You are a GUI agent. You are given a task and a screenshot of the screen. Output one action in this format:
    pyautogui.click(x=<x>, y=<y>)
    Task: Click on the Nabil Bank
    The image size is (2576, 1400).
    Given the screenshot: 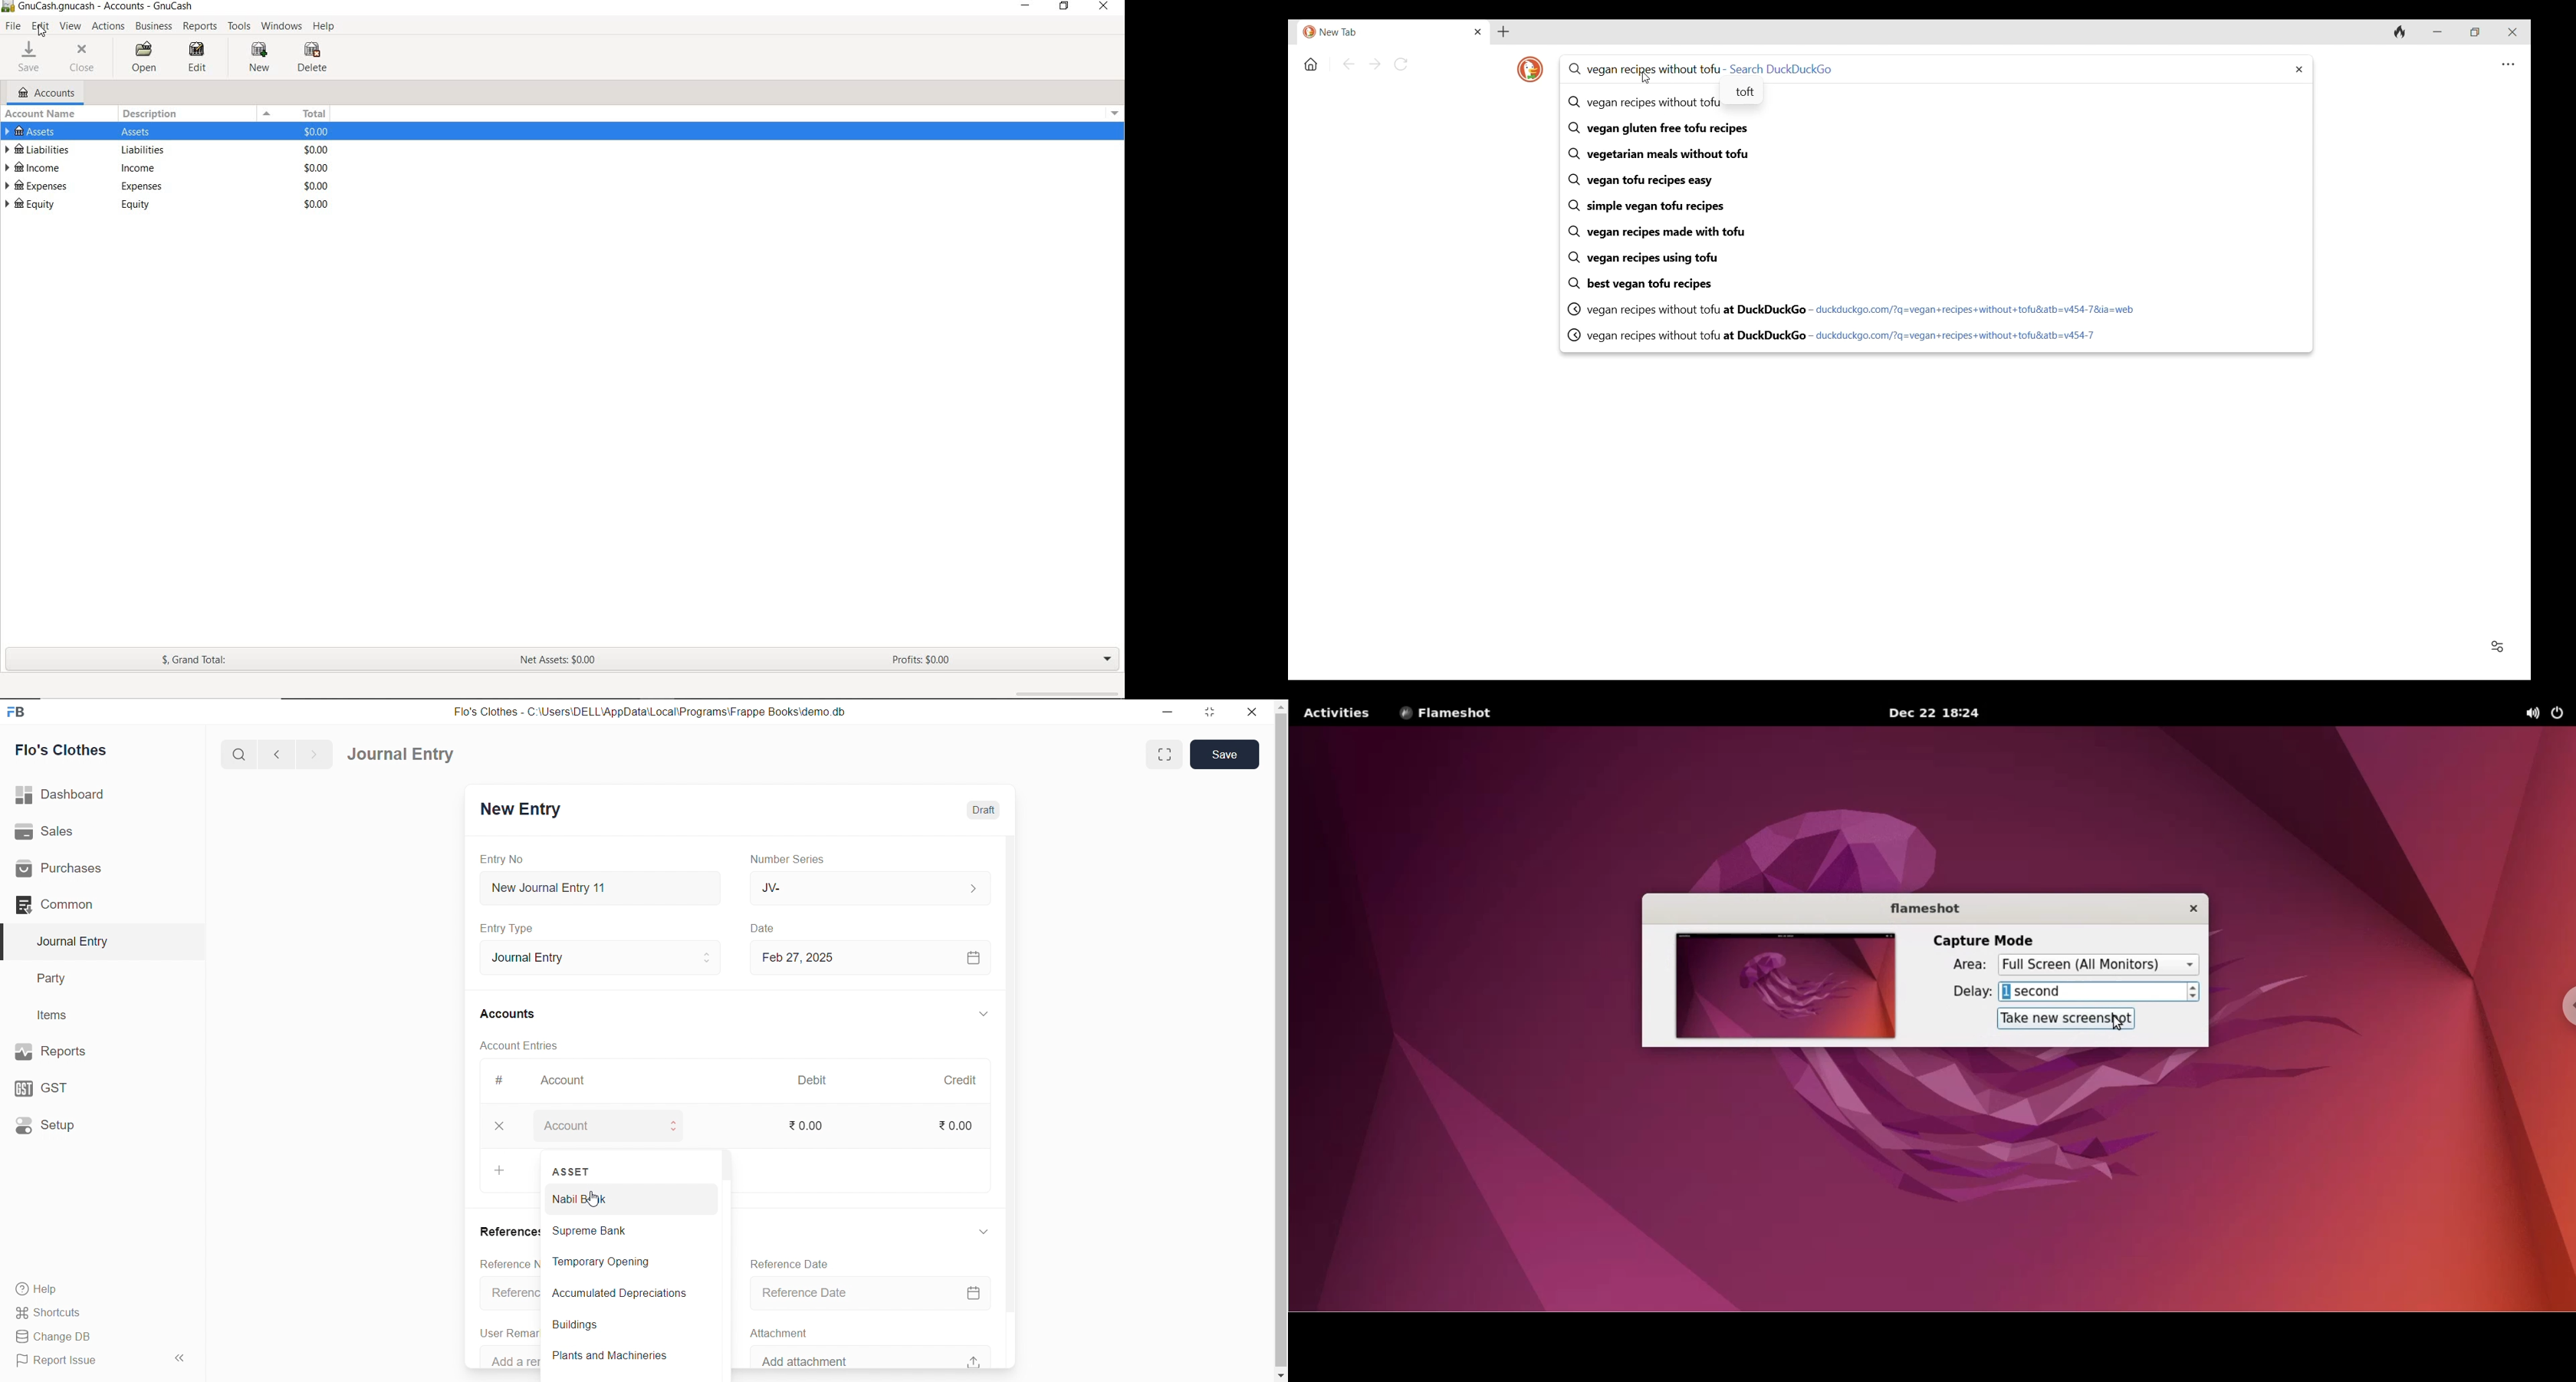 What is the action you would take?
    pyautogui.click(x=612, y=1198)
    